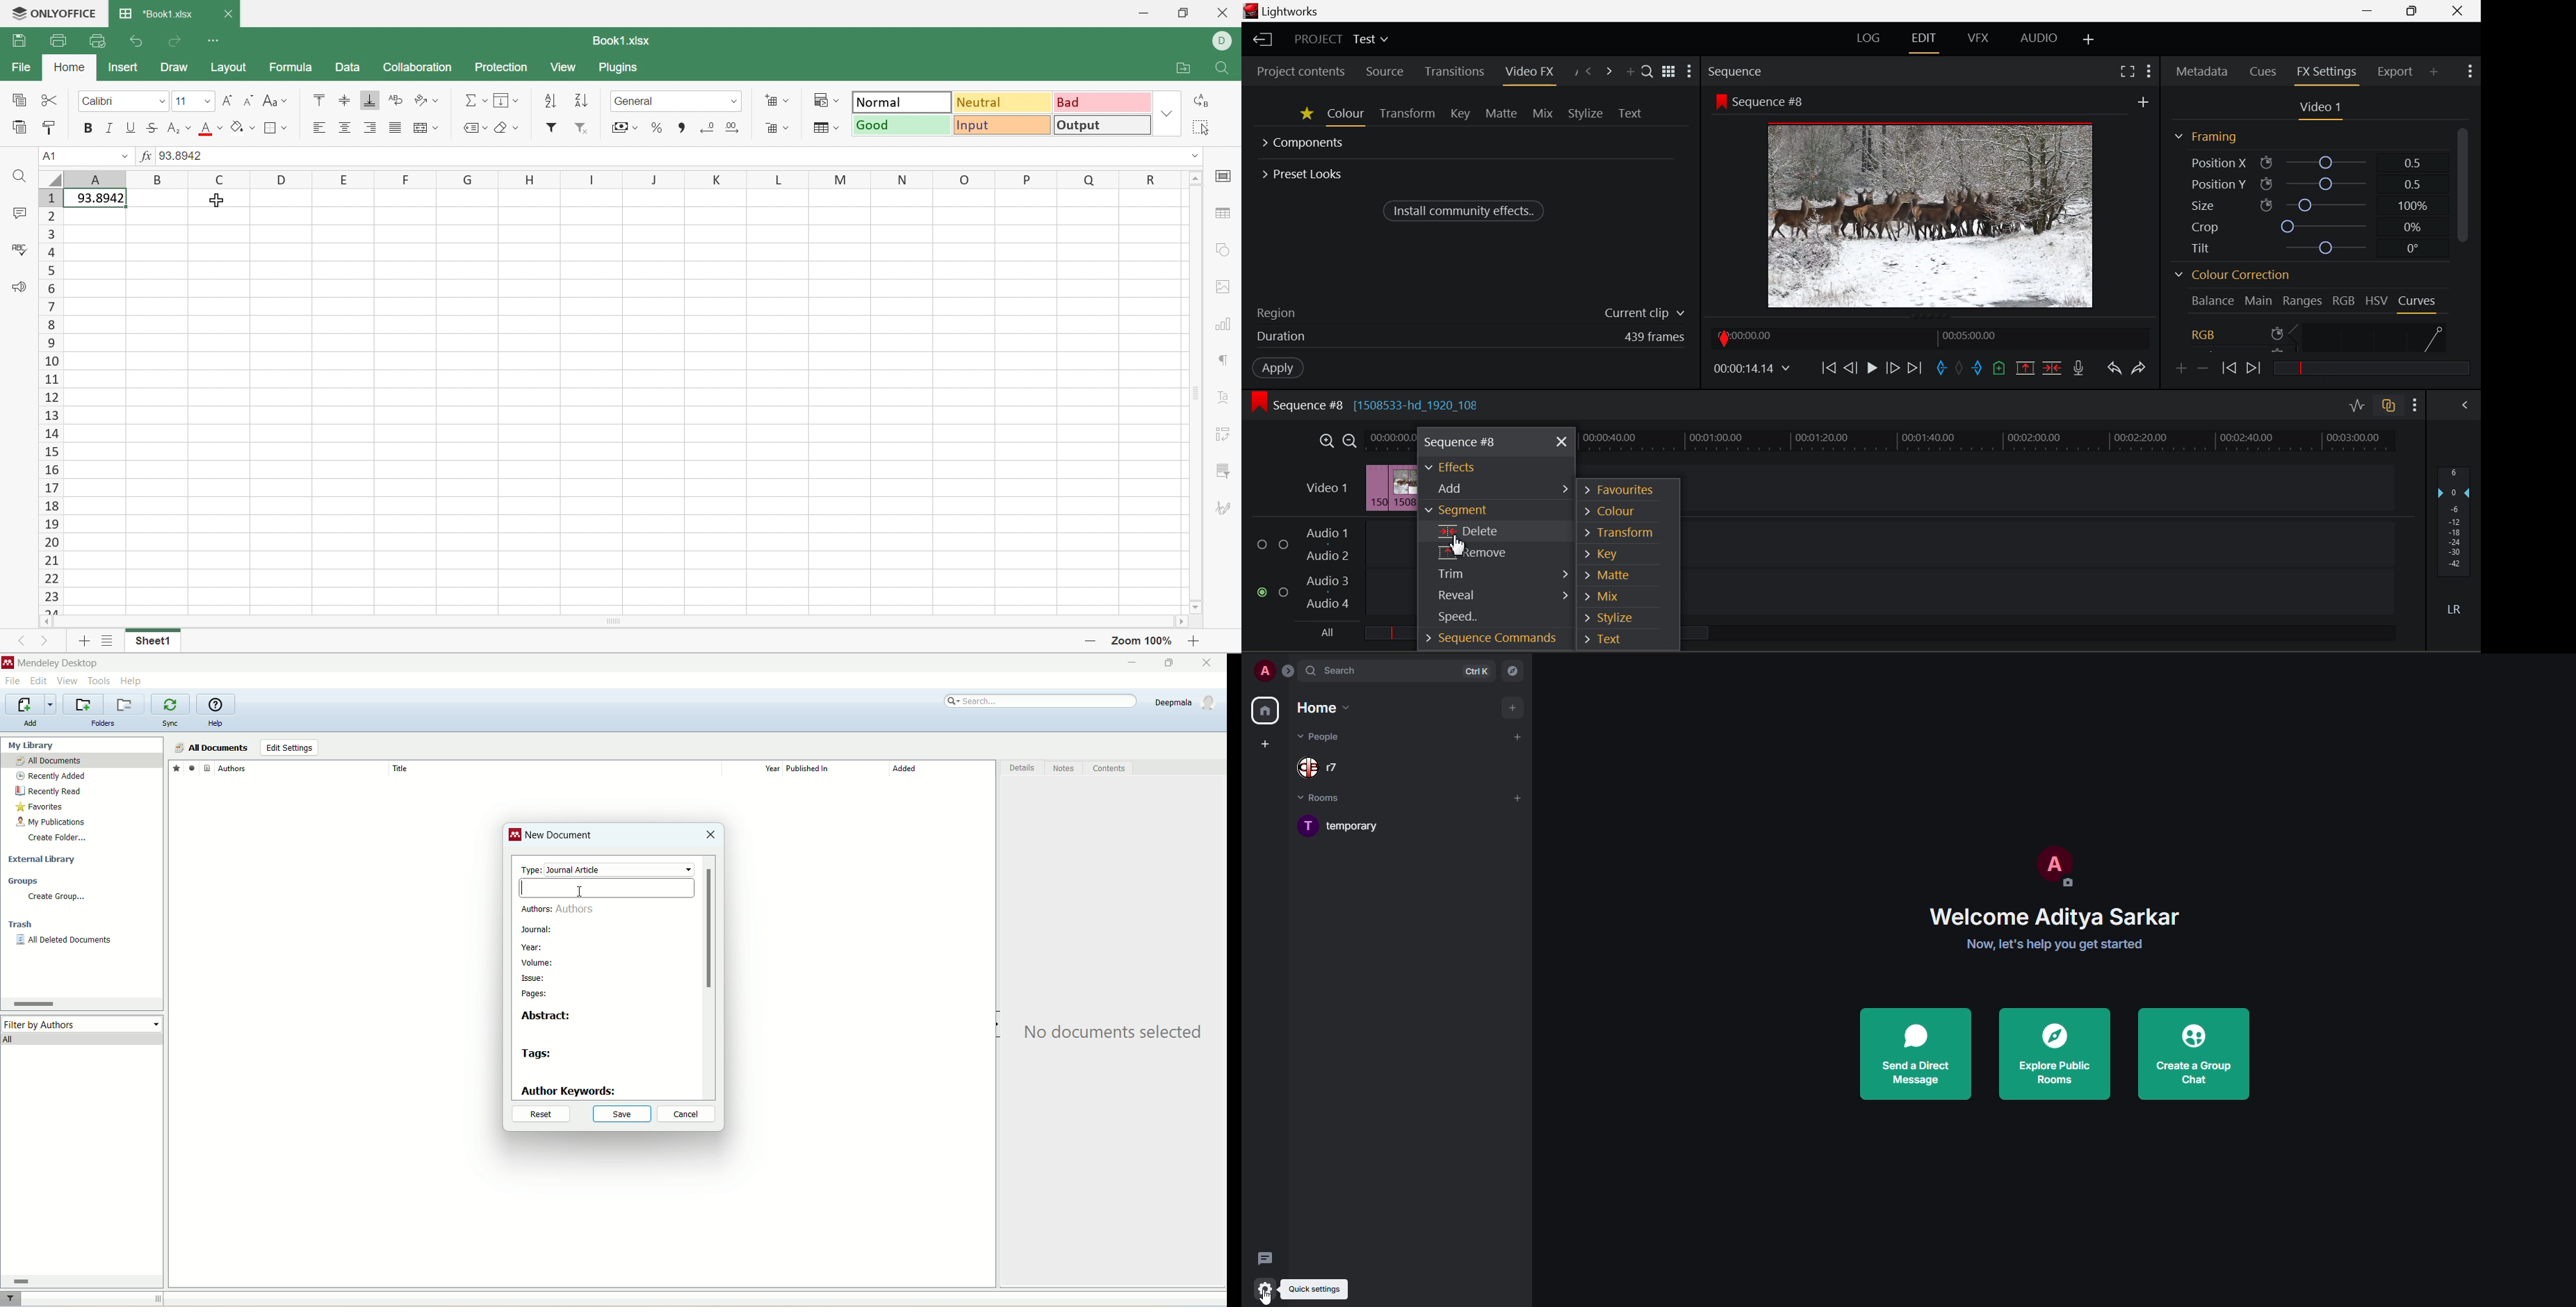  I want to click on Restore Down, so click(1182, 14).